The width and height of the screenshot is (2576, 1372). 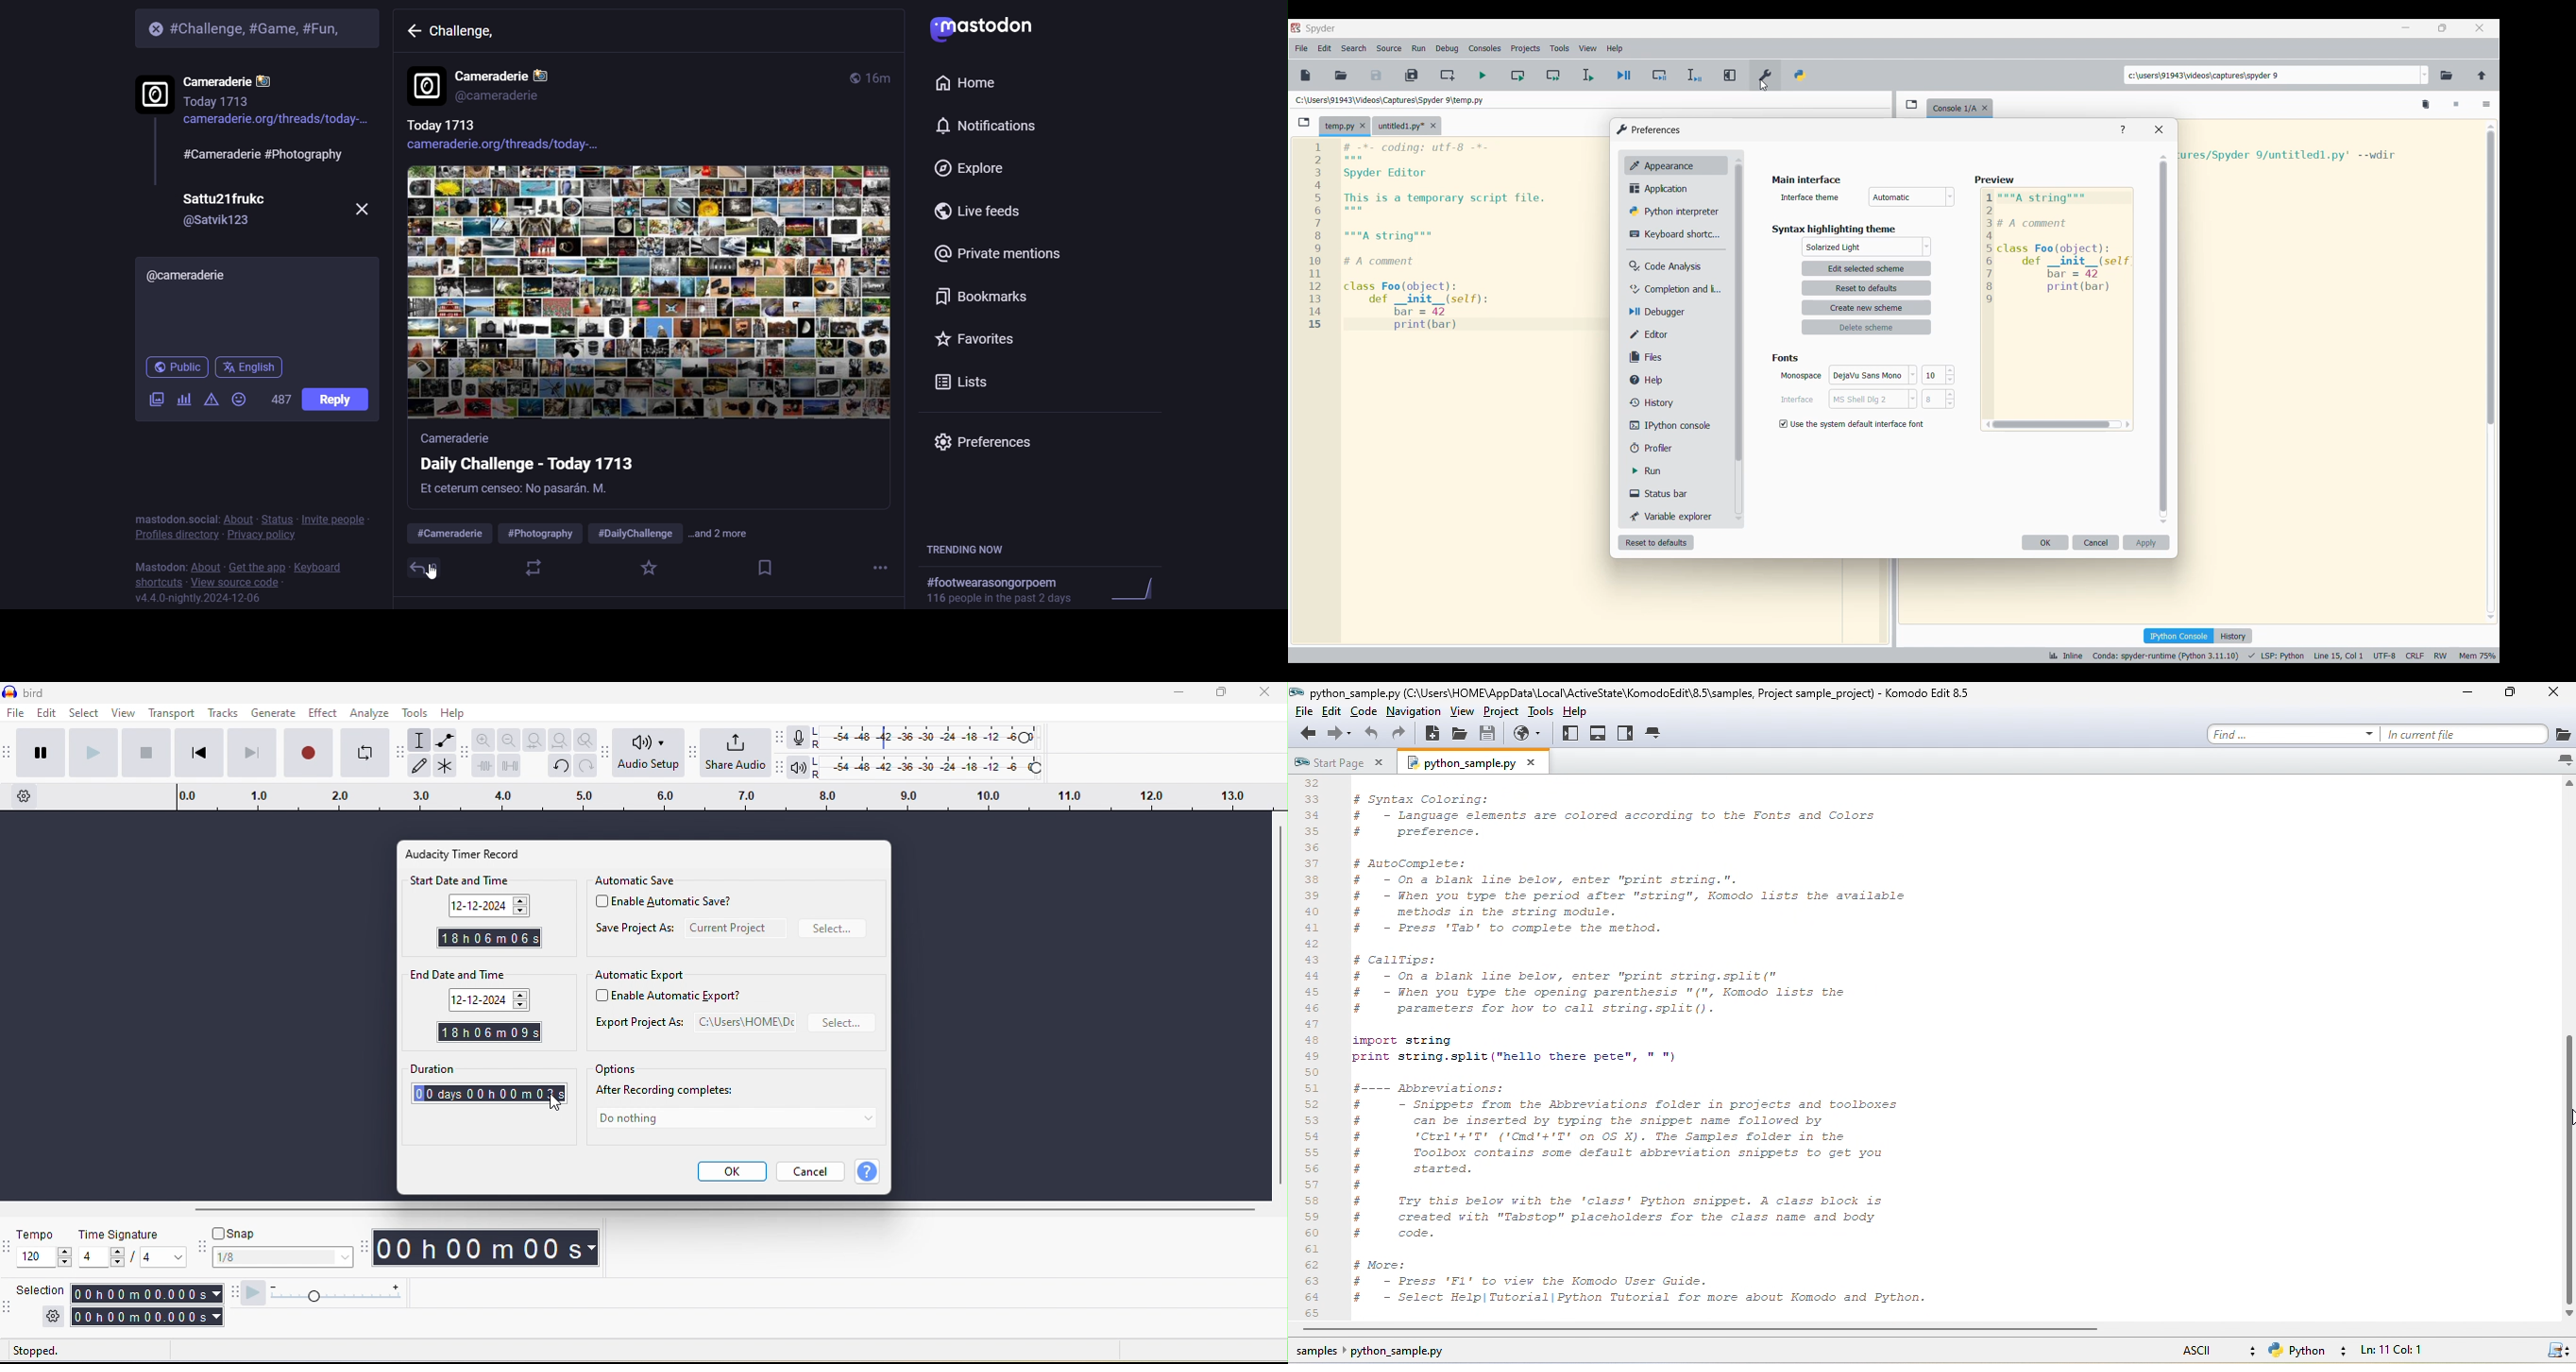 What do you see at coordinates (251, 753) in the screenshot?
I see `skip to end` at bounding box center [251, 753].